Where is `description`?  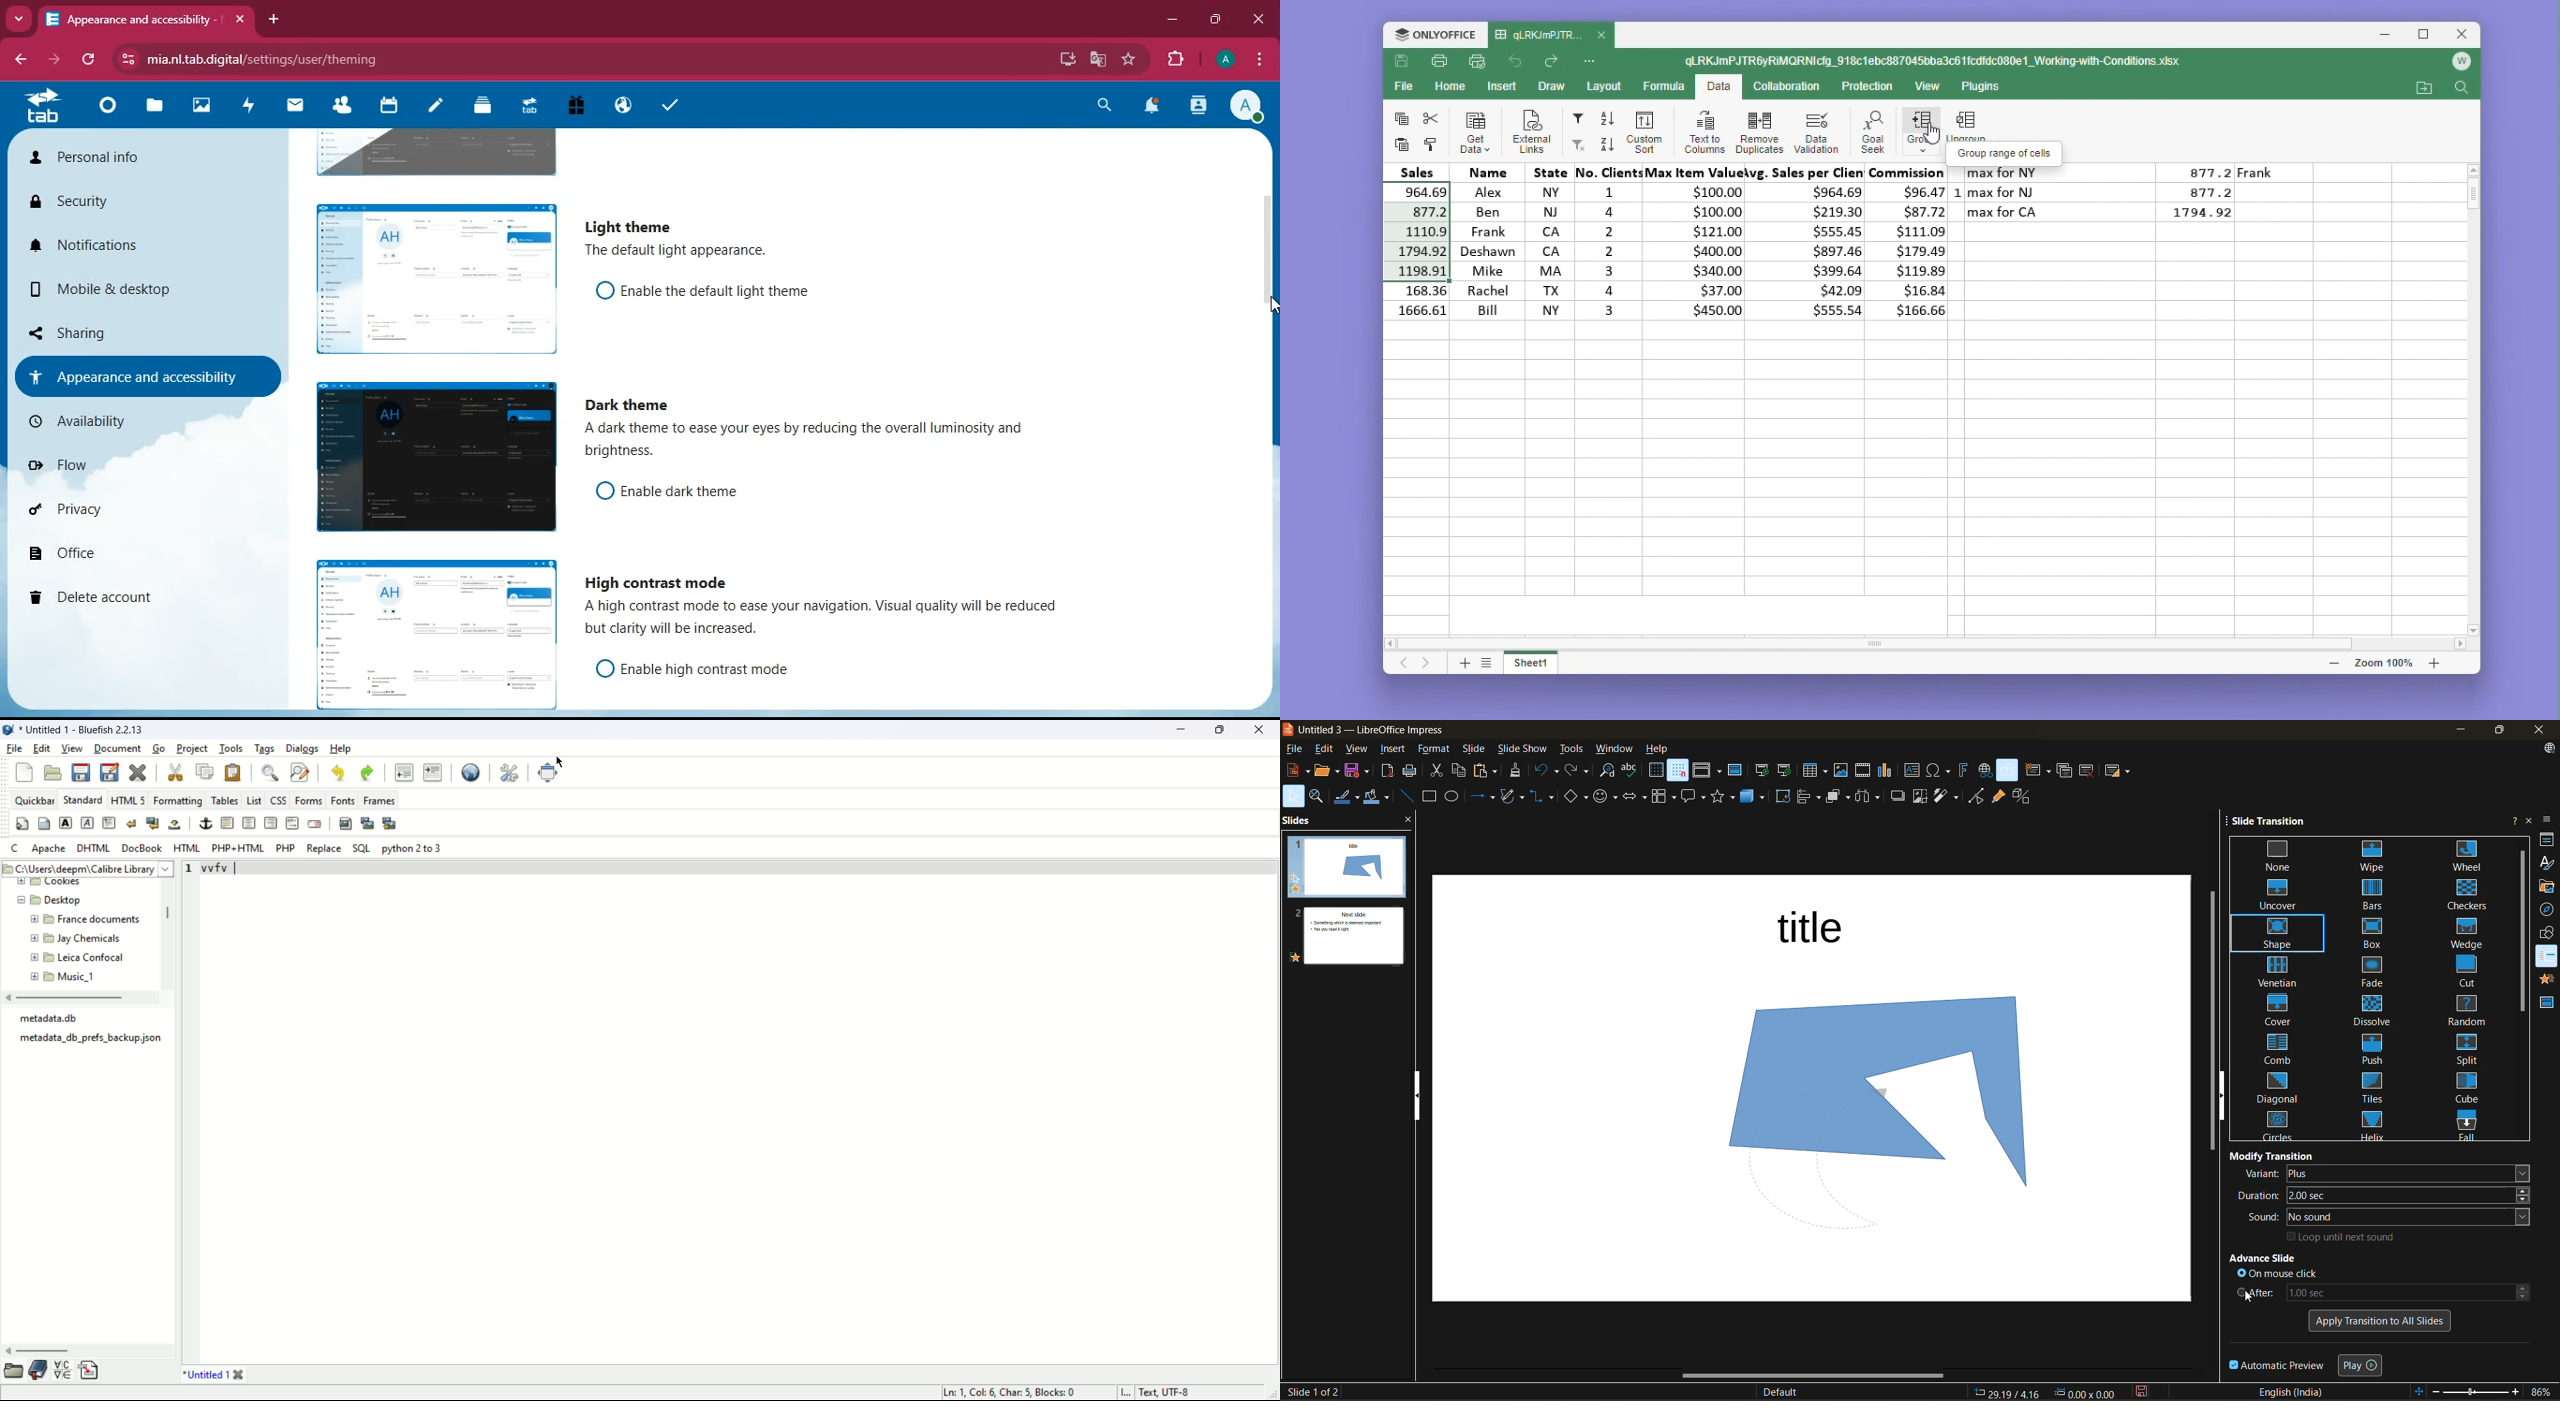
description is located at coordinates (828, 620).